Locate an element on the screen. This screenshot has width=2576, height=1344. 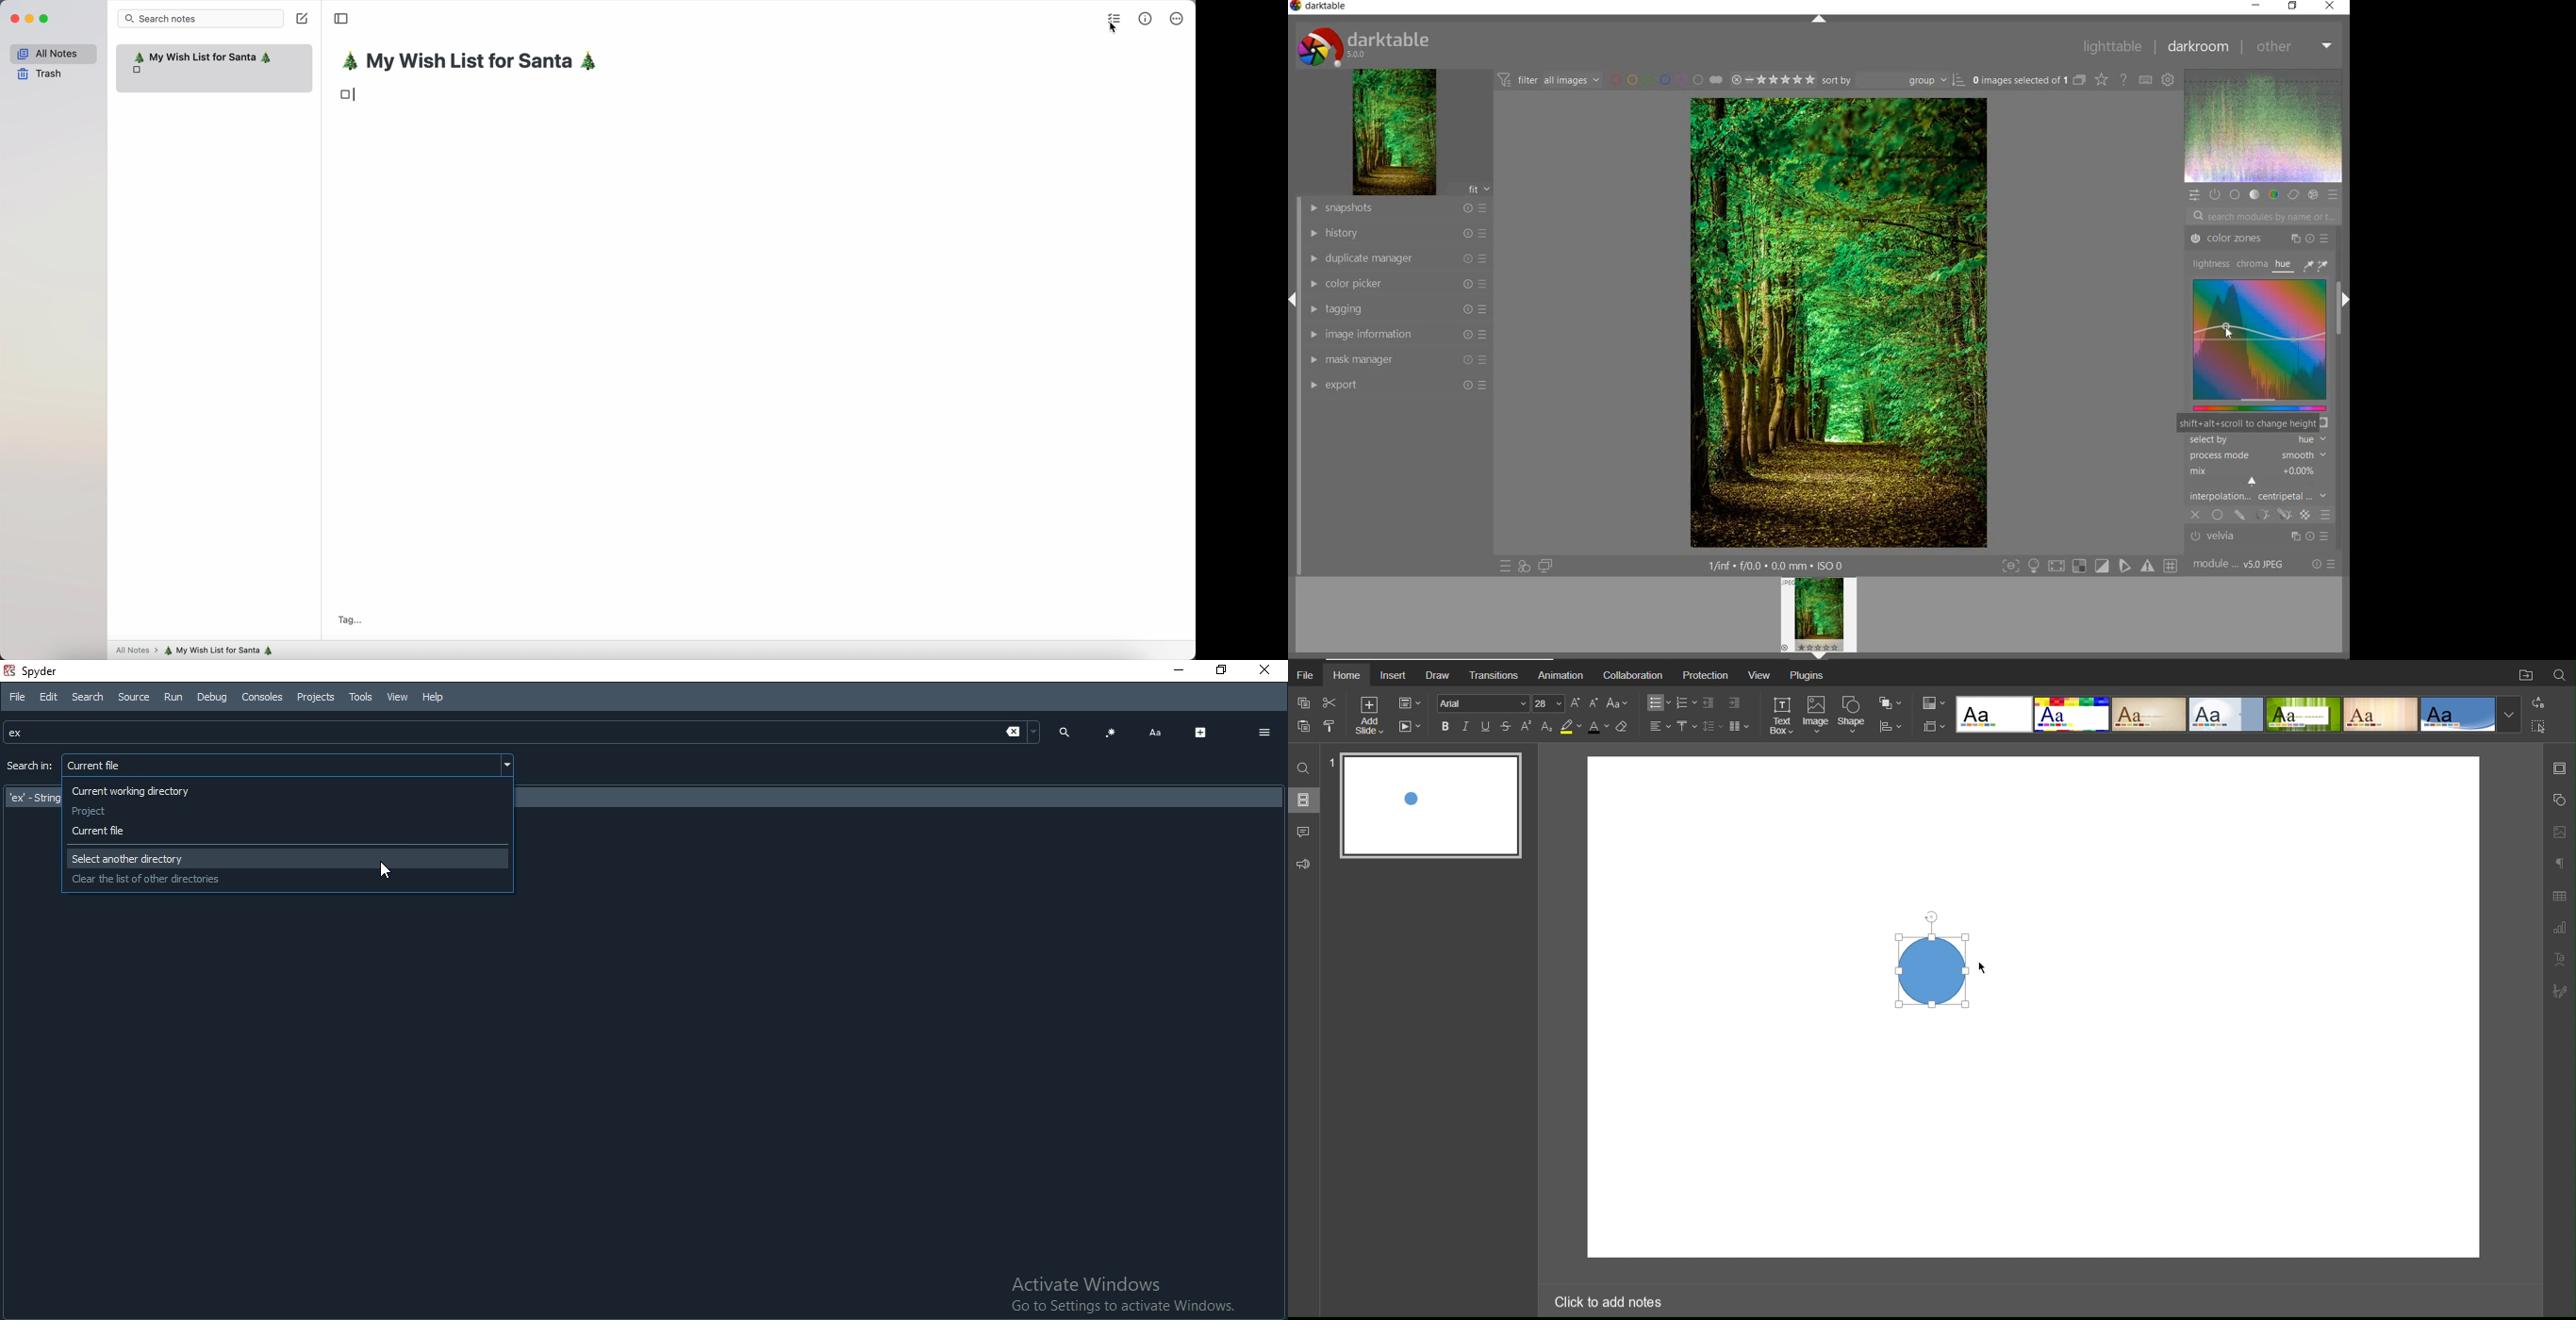
LIGHTTABLE is located at coordinates (2113, 47).